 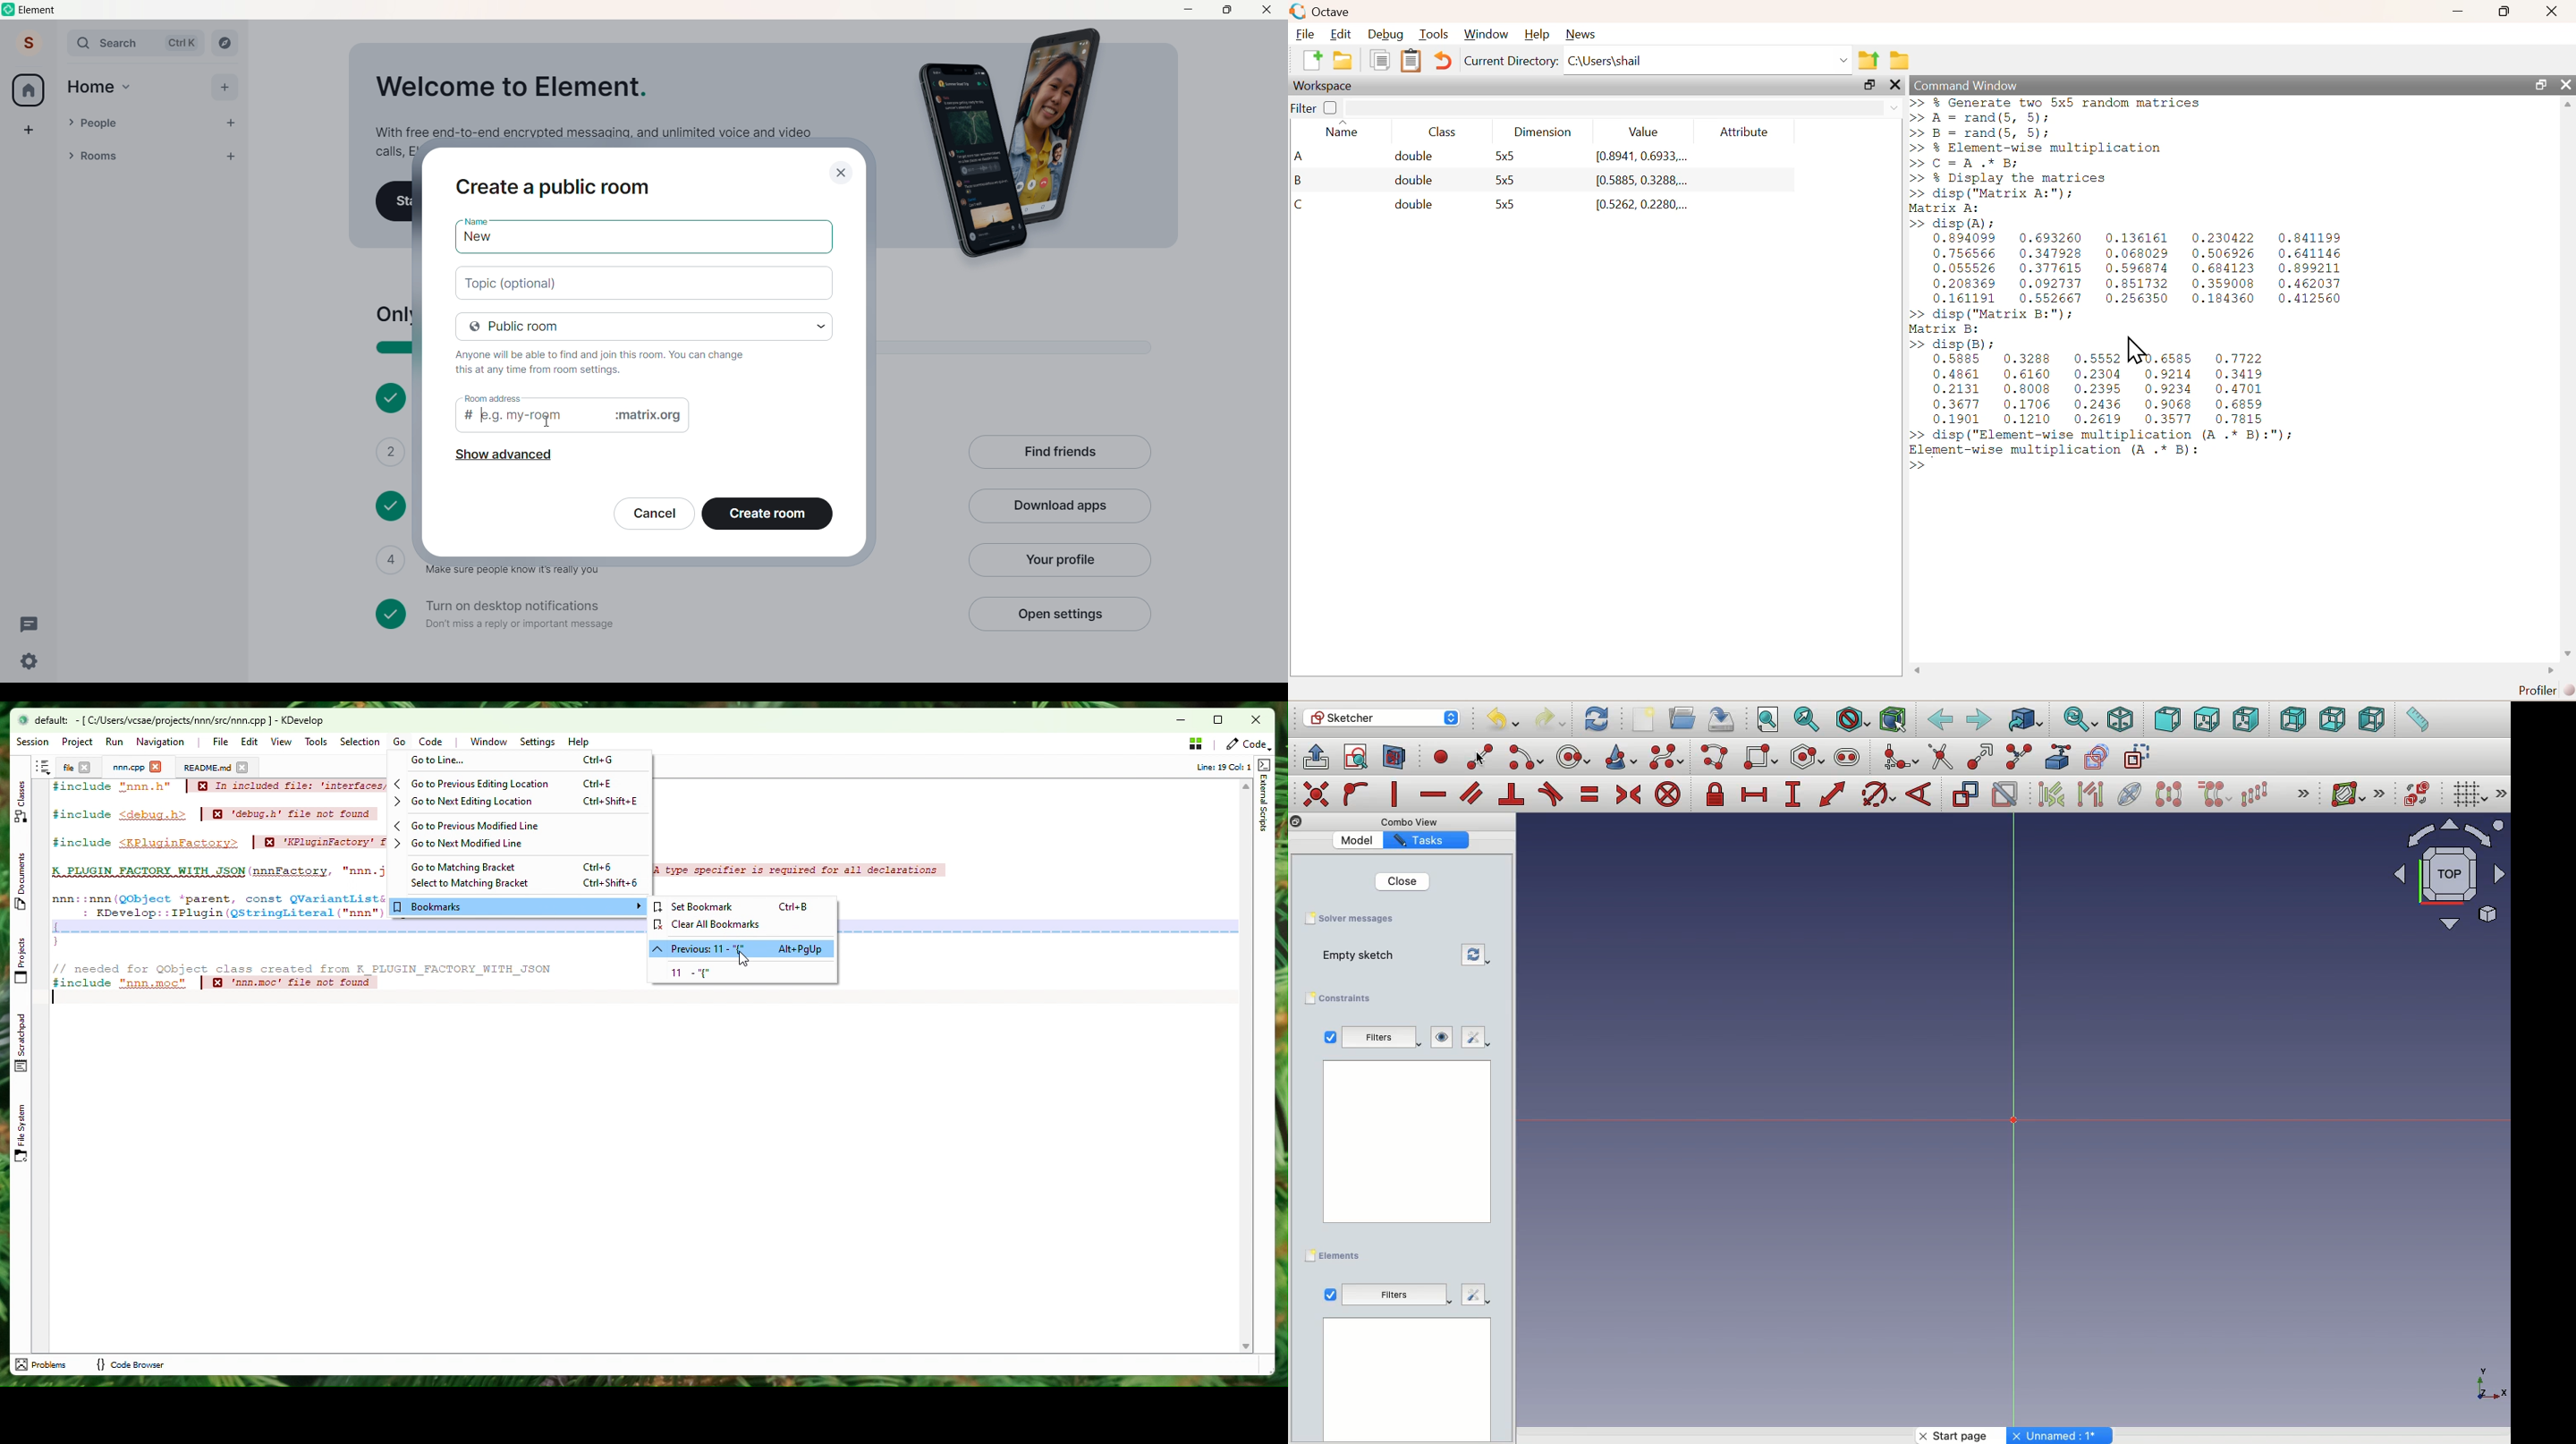 What do you see at coordinates (1809, 718) in the screenshot?
I see `Fit selection` at bounding box center [1809, 718].